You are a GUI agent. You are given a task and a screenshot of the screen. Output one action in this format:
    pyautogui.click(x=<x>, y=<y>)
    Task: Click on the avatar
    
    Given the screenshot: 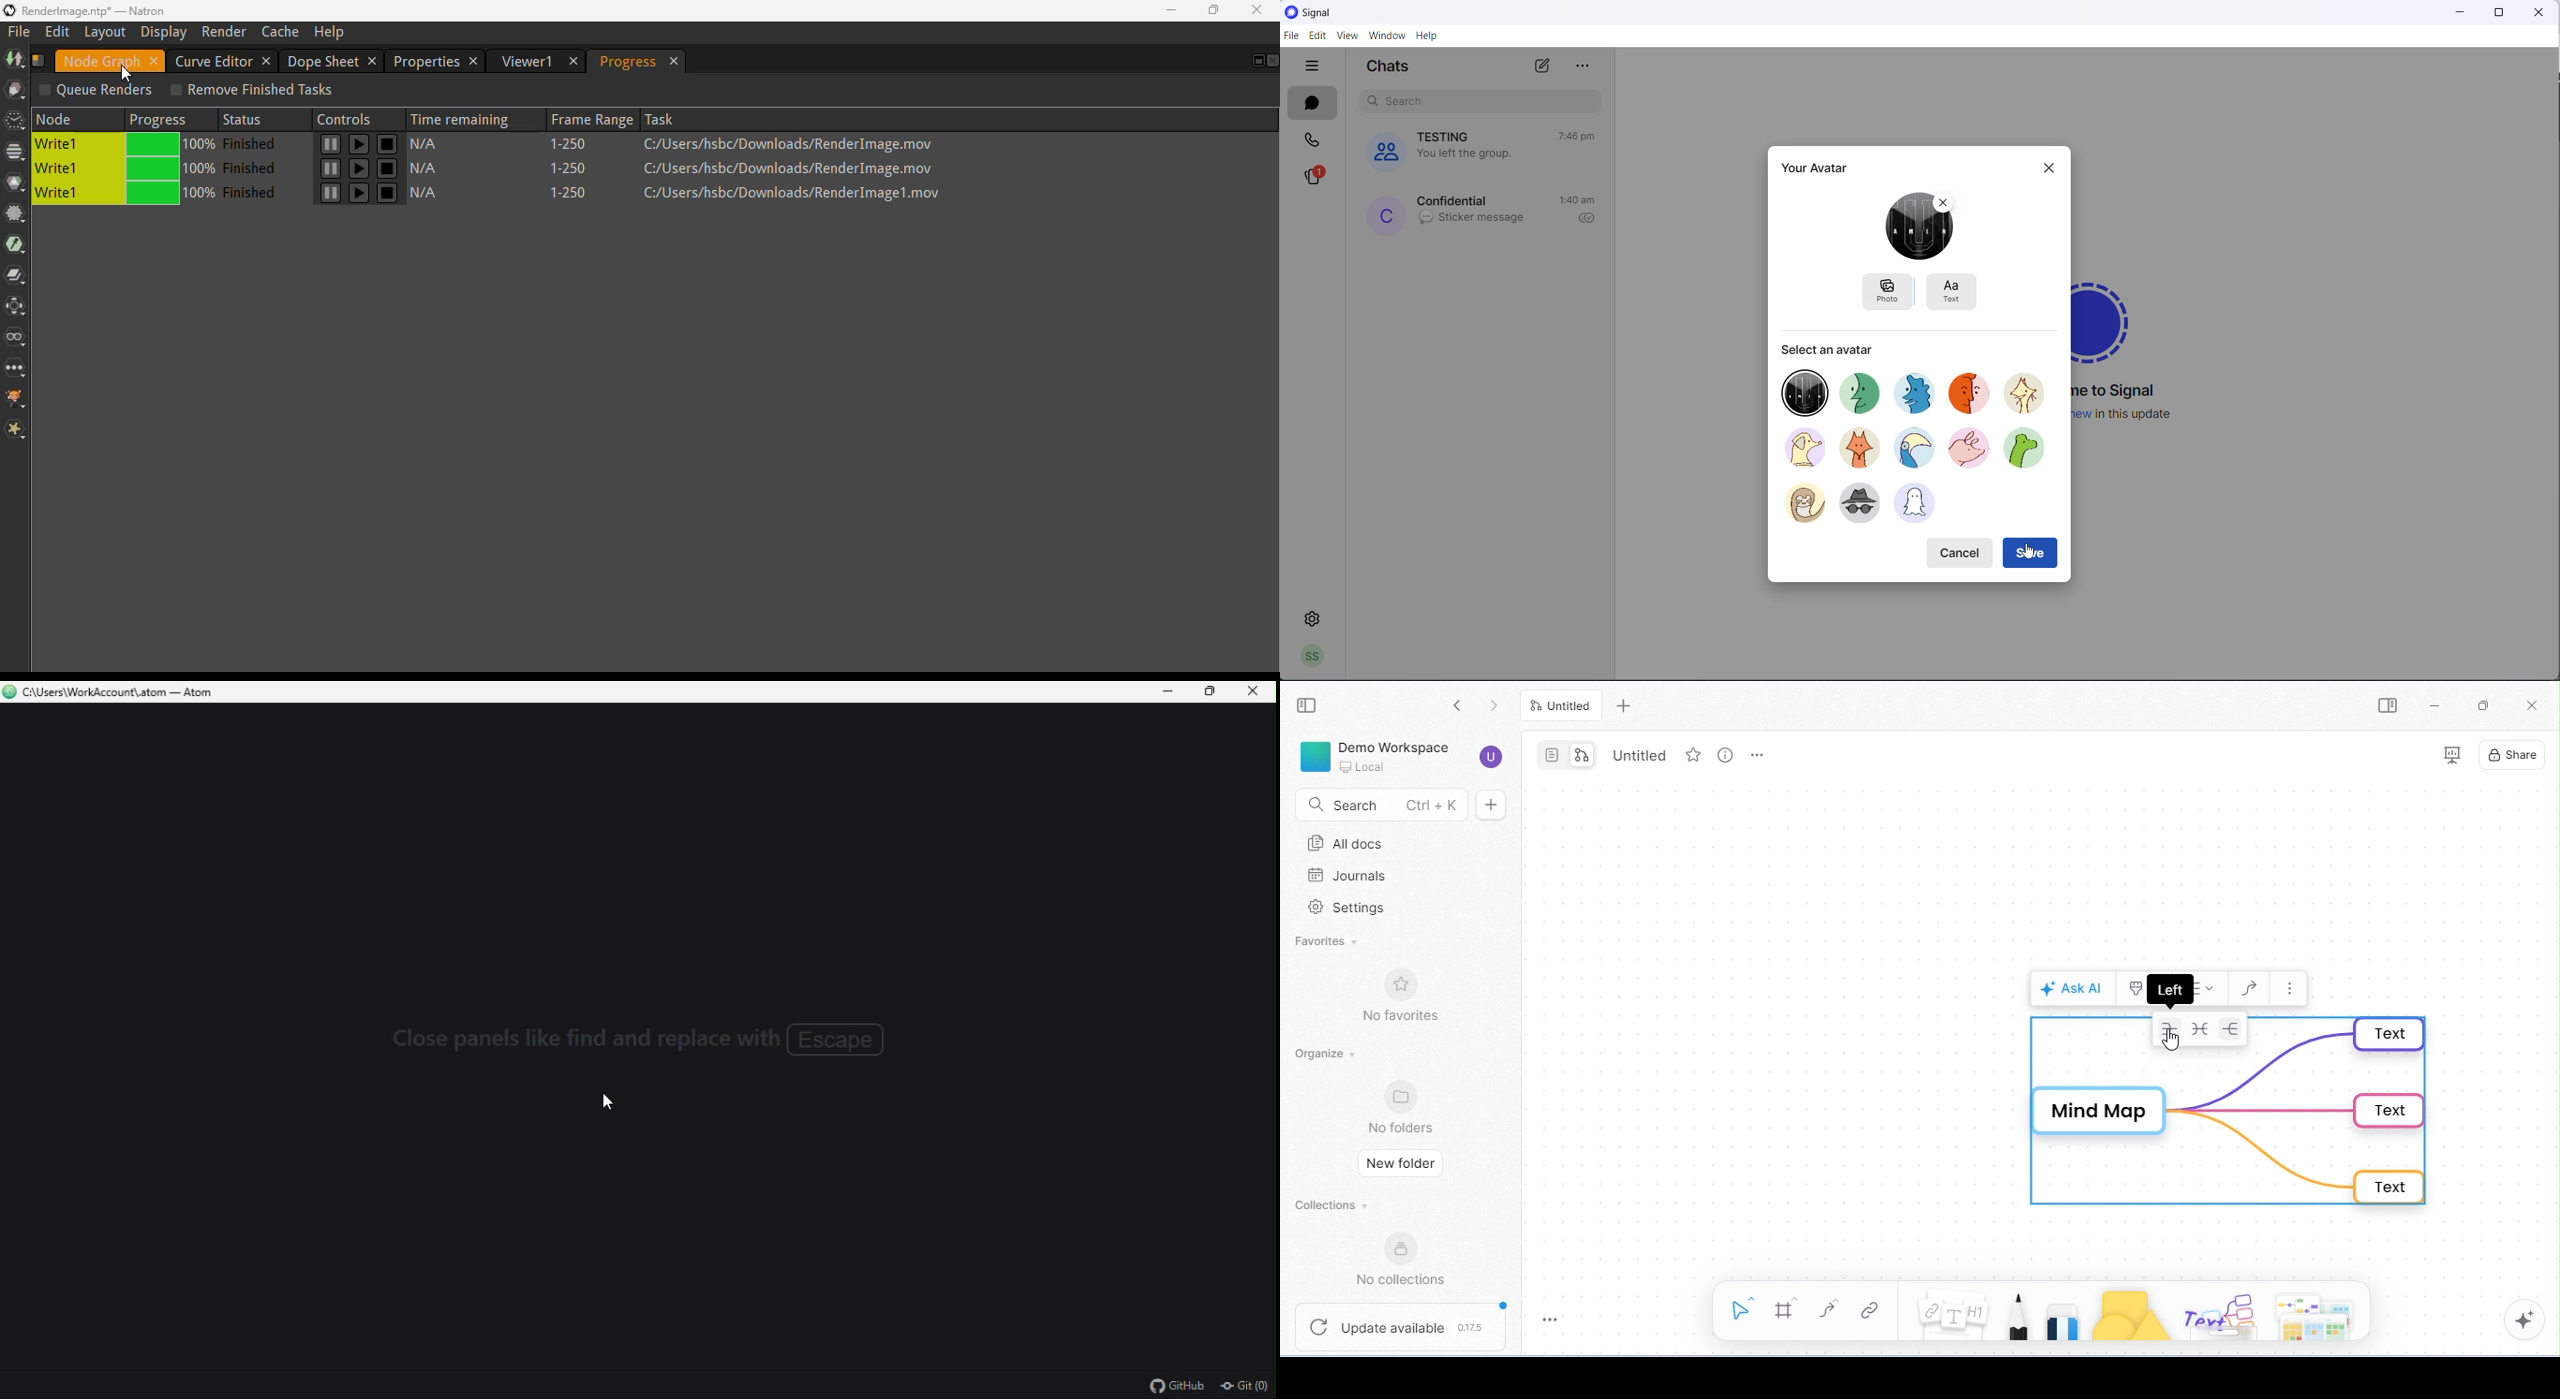 What is the action you would take?
    pyautogui.click(x=1864, y=390)
    